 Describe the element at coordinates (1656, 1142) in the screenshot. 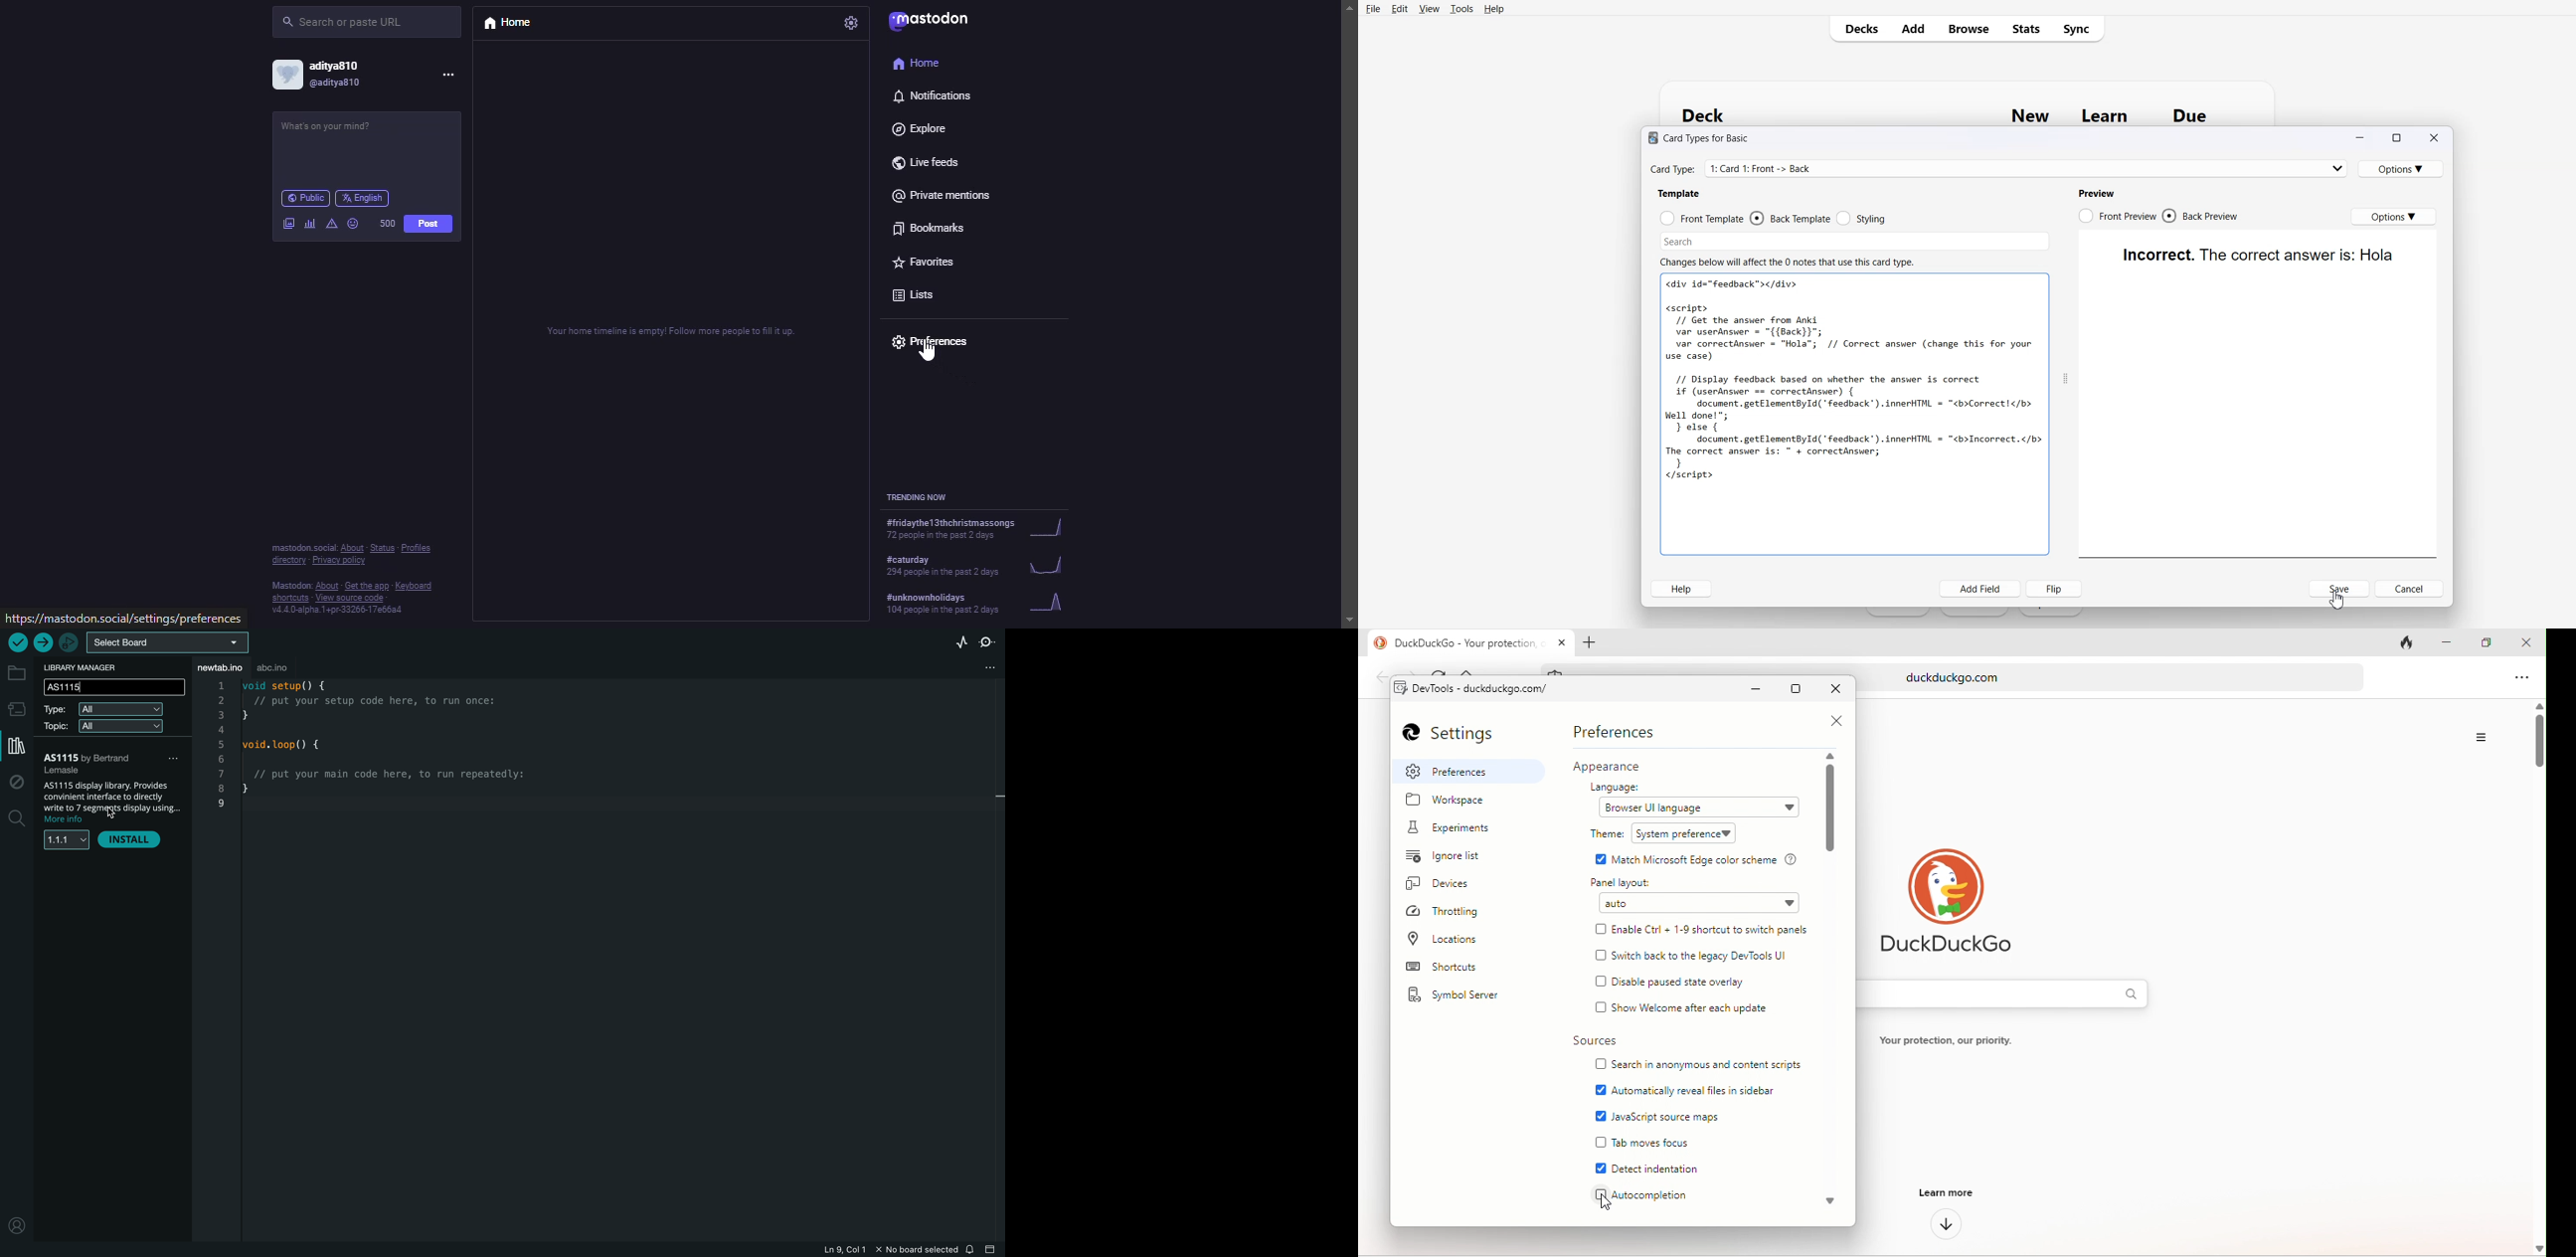

I see `tab moves focus` at that location.